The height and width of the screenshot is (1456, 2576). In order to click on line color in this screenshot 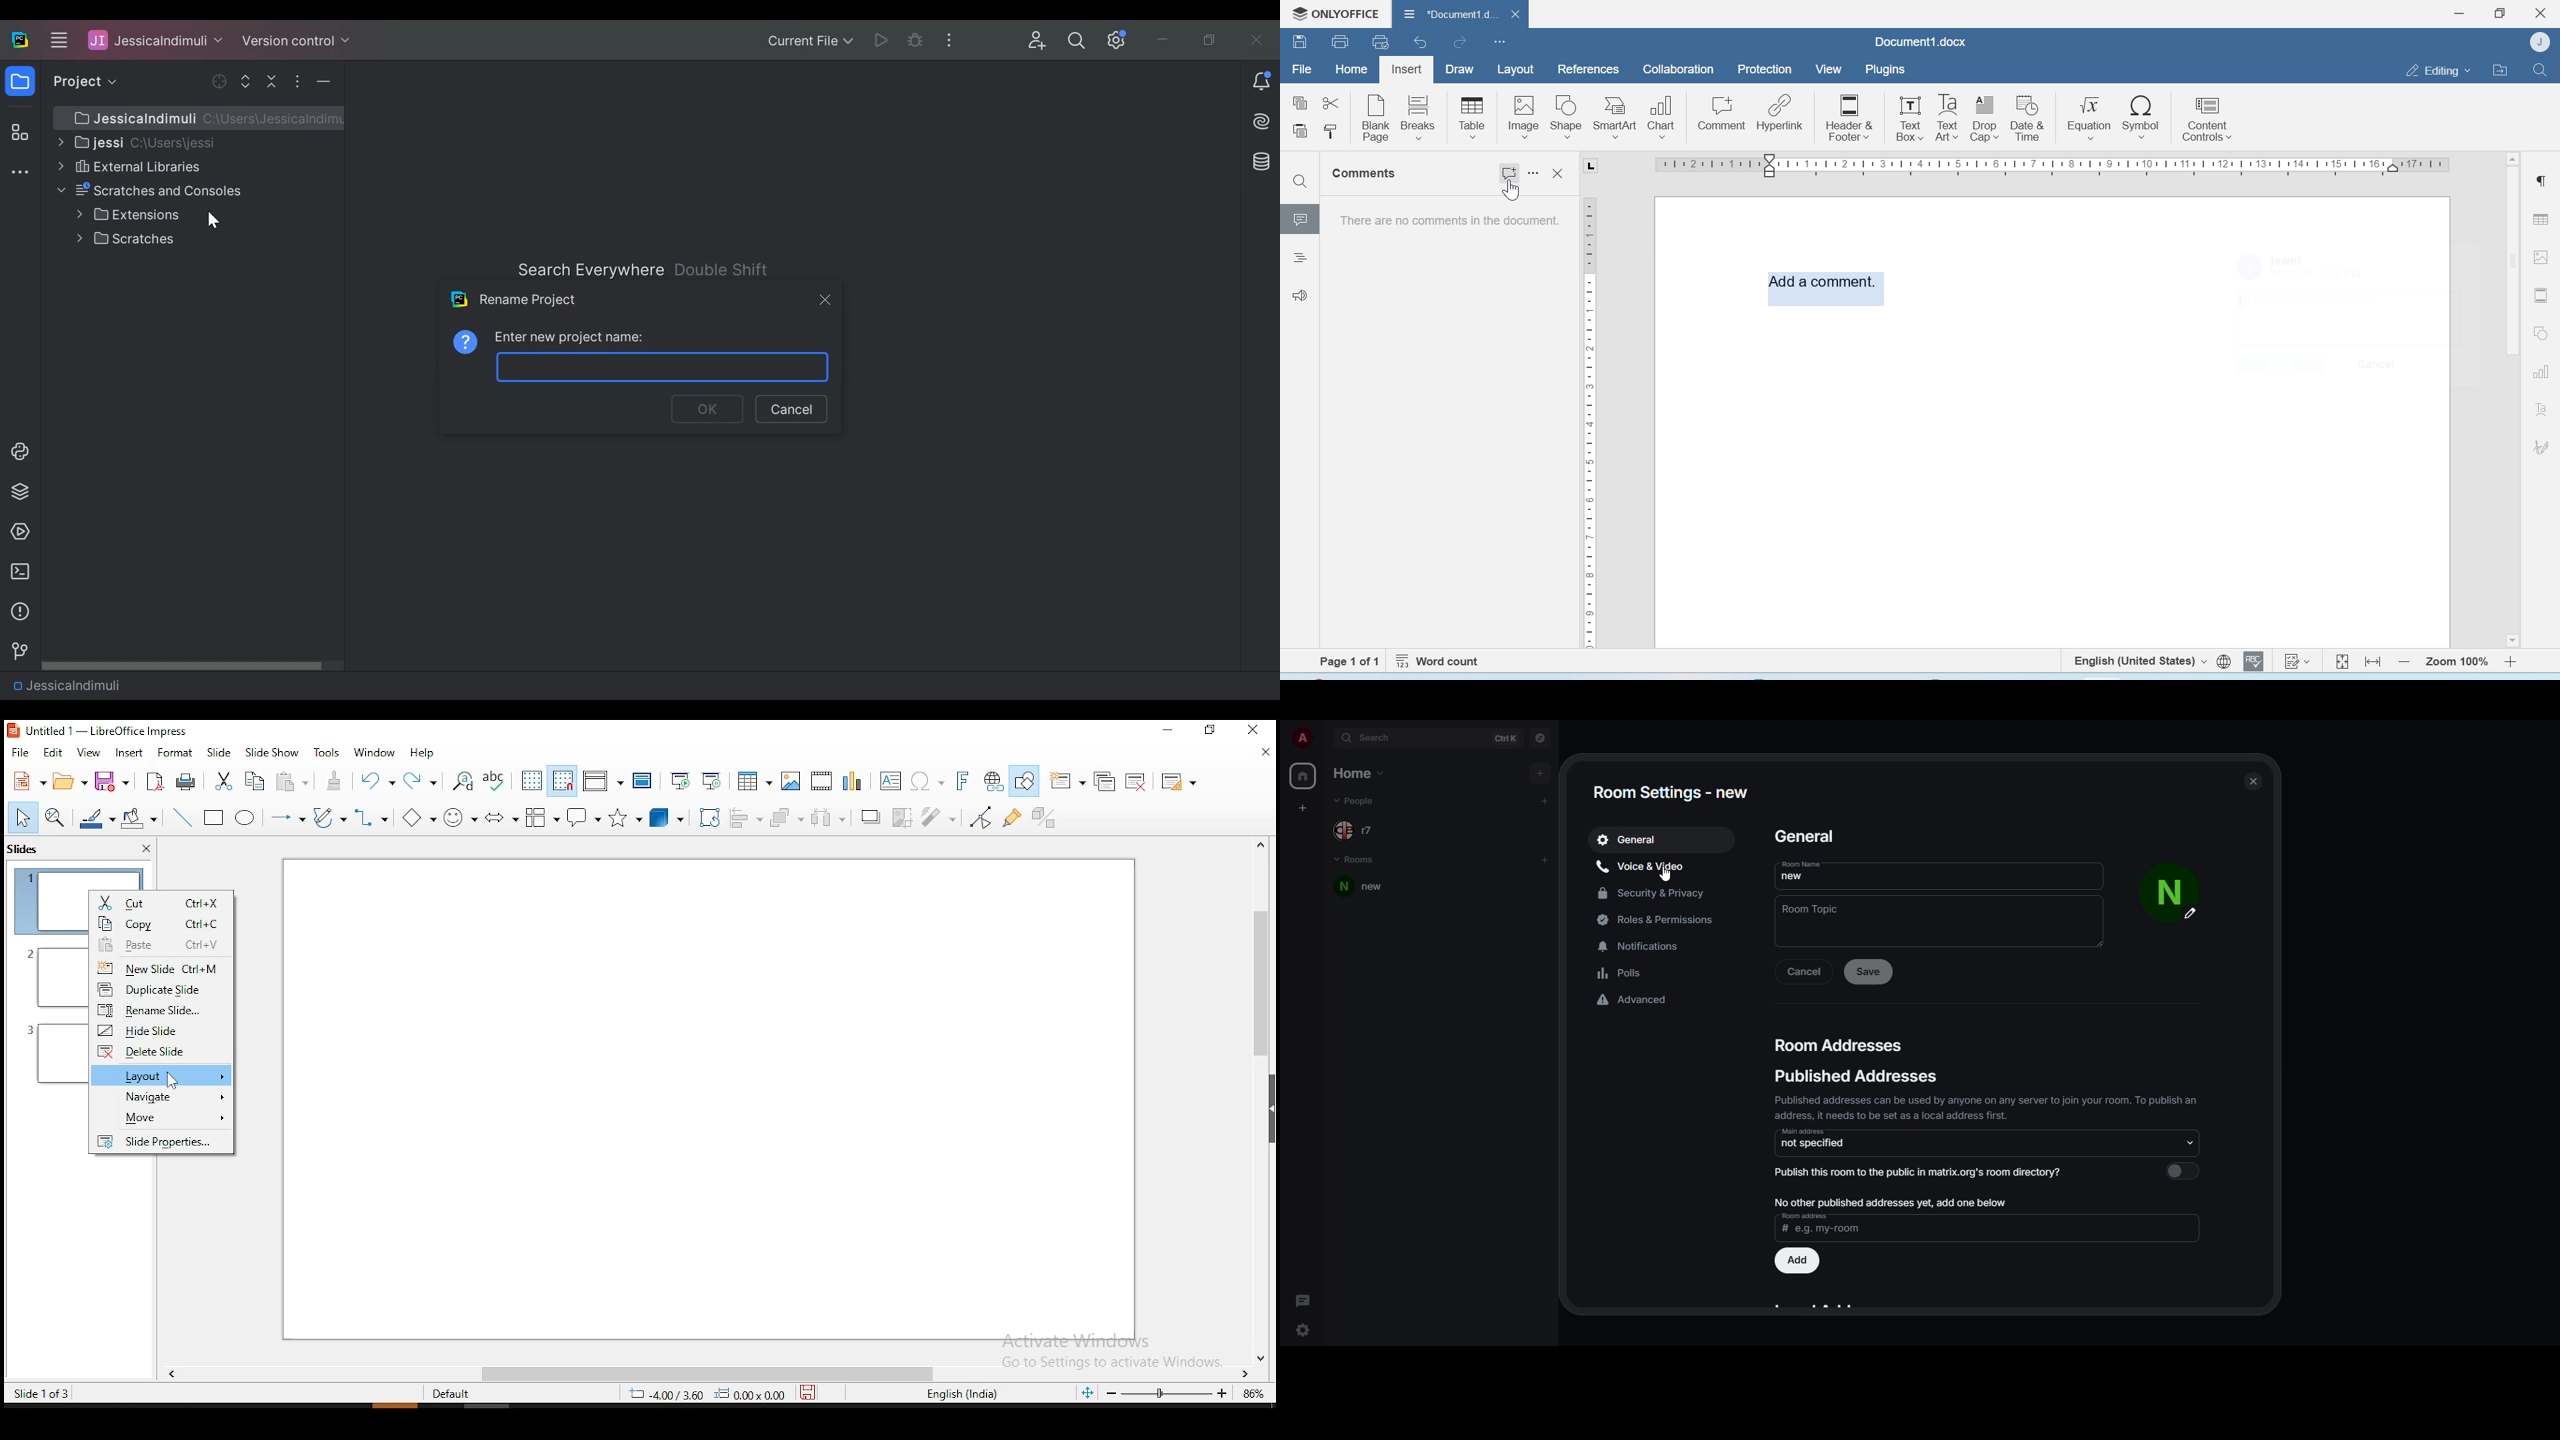, I will do `click(96, 819)`.